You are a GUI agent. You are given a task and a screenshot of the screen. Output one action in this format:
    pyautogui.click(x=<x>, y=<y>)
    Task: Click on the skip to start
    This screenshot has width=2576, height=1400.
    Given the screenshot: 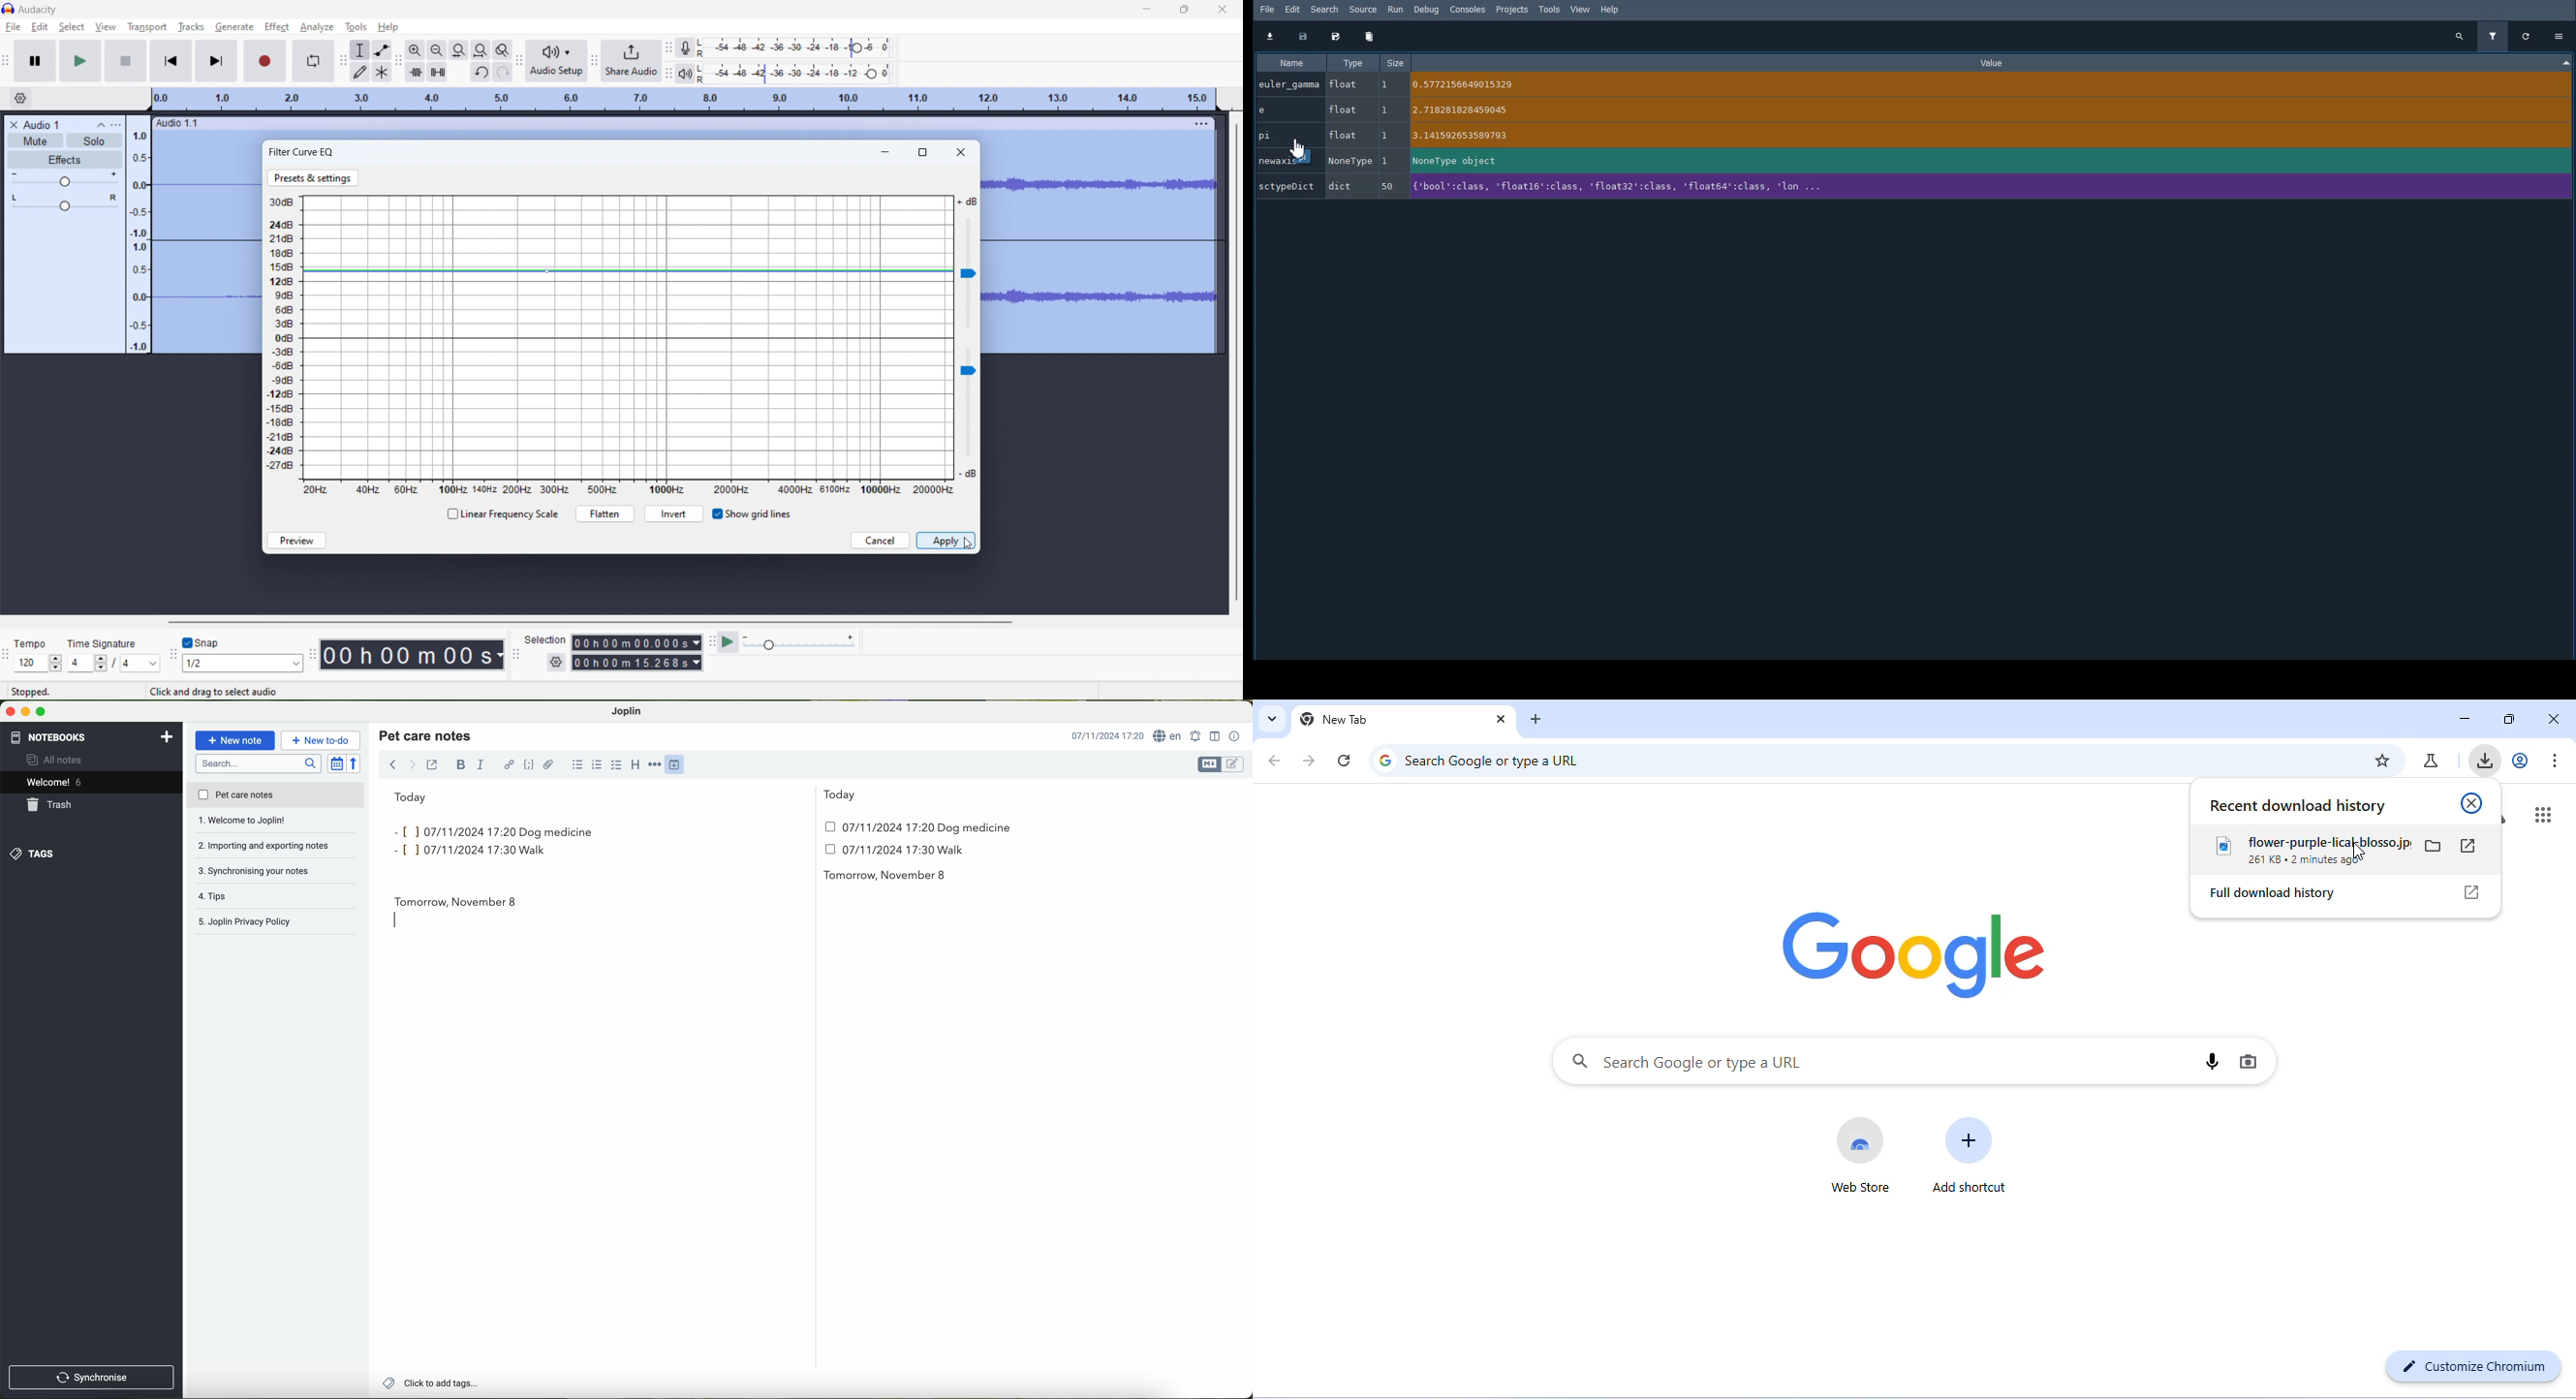 What is the action you would take?
    pyautogui.click(x=171, y=61)
    